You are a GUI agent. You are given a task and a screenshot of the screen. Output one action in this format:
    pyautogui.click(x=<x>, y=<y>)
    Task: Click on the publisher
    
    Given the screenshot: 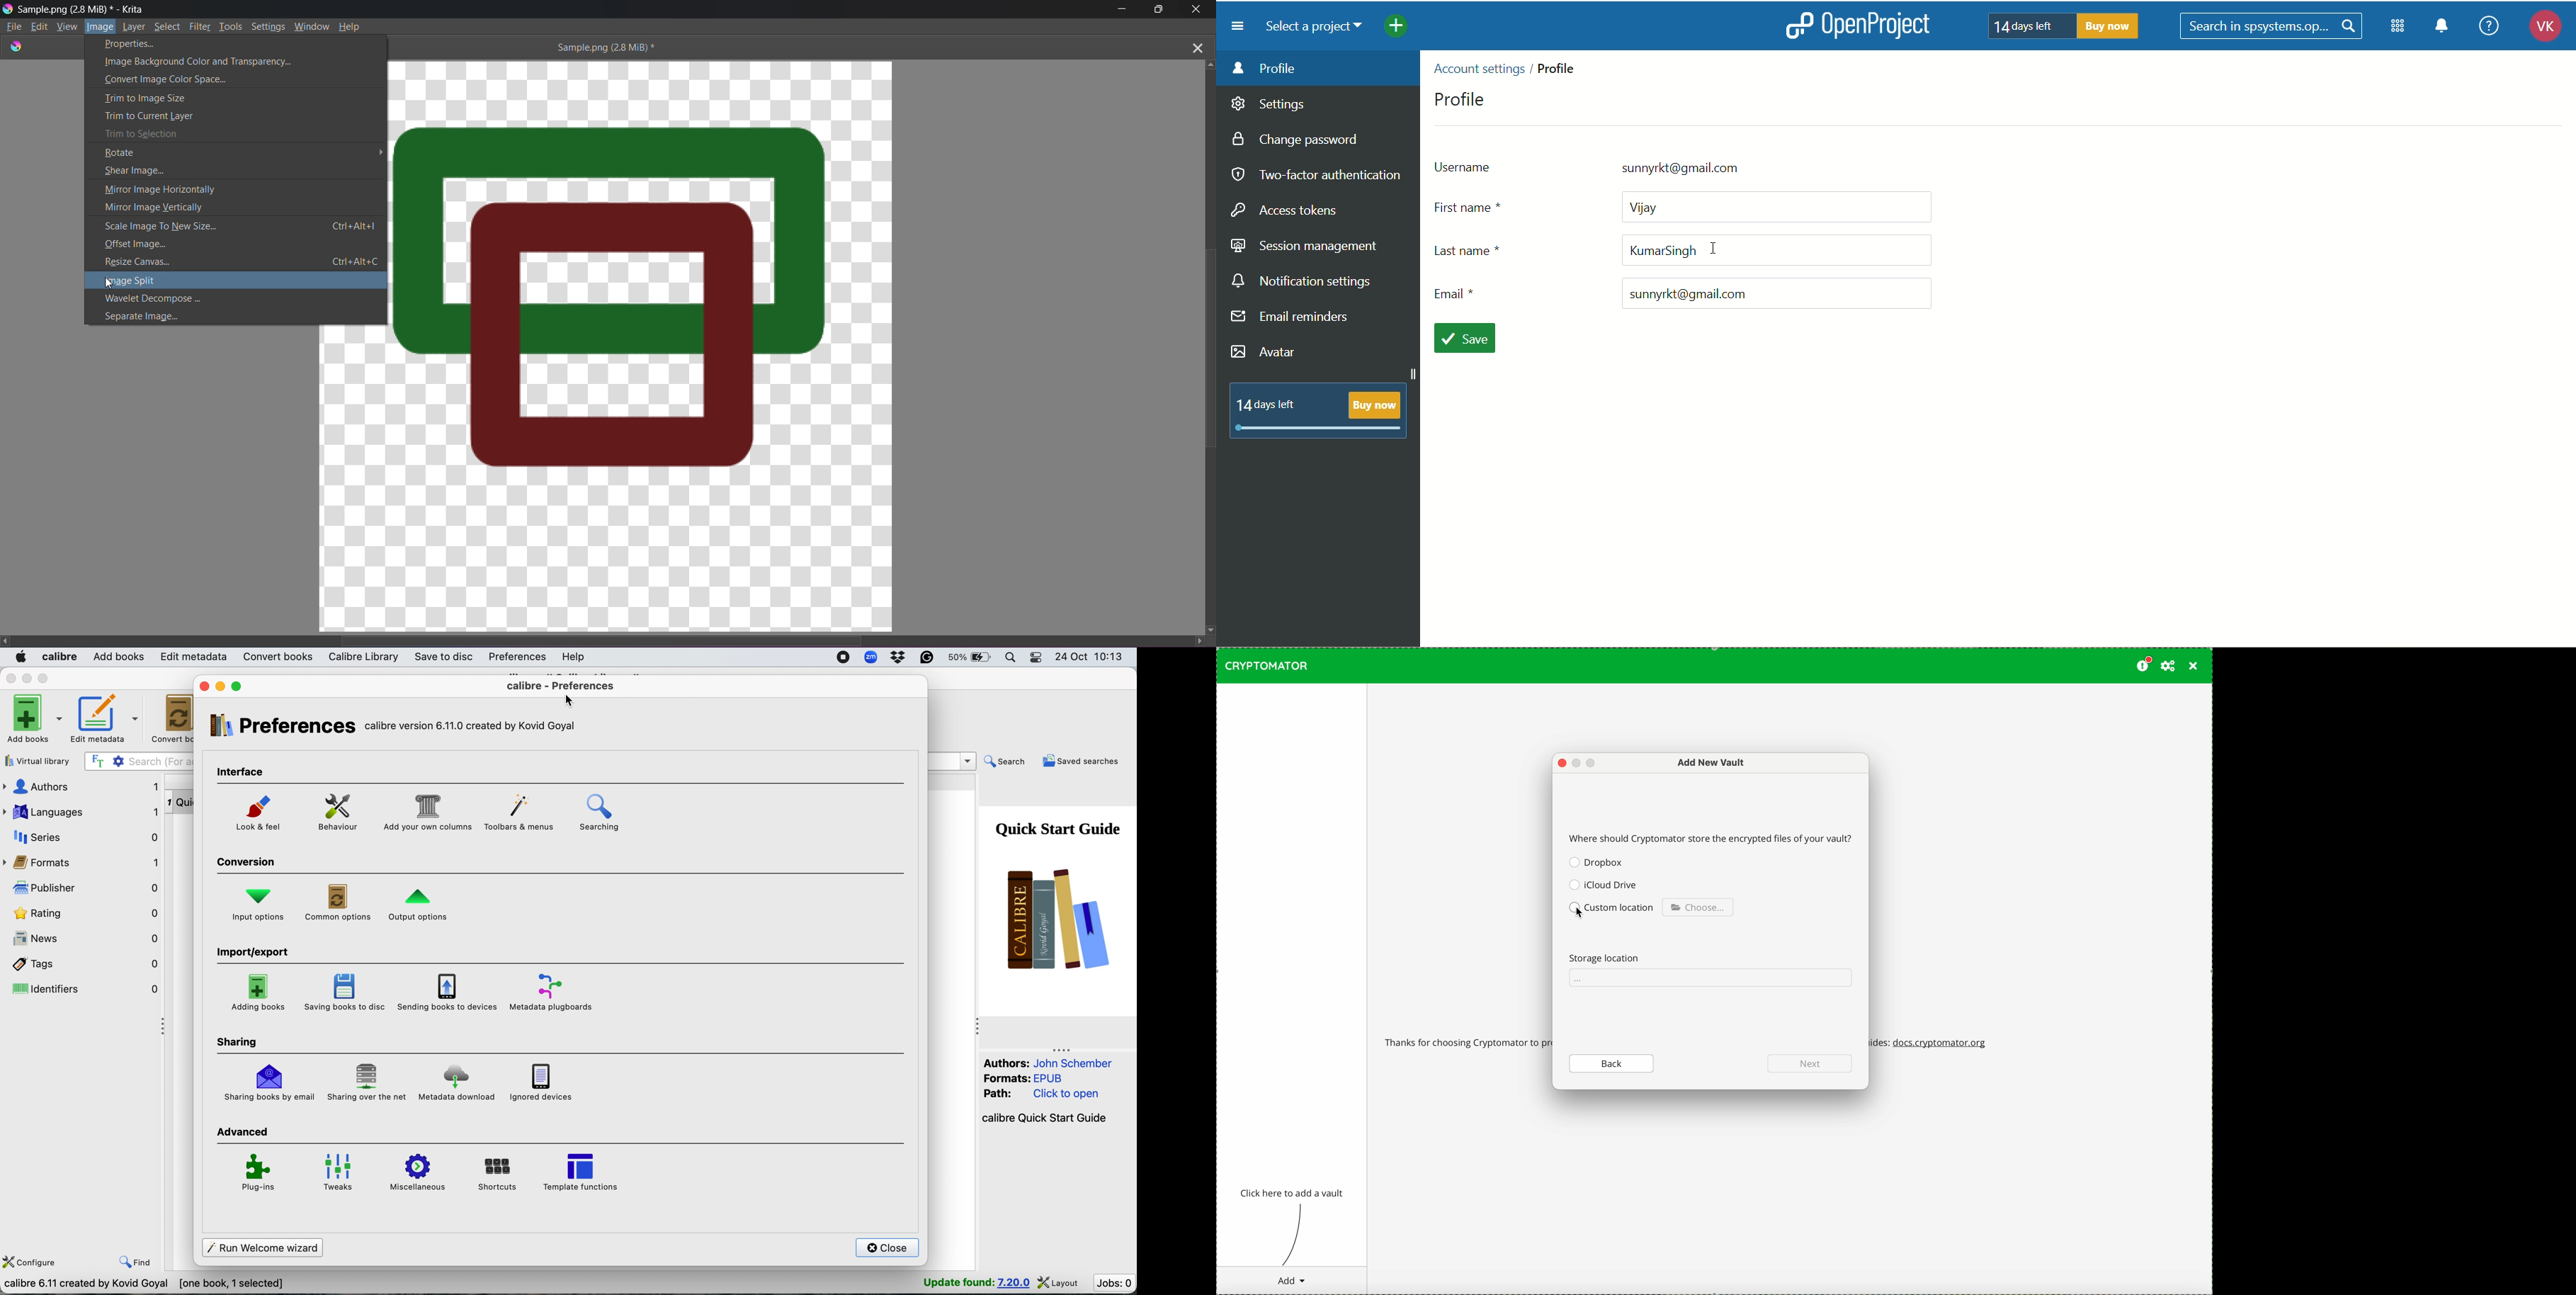 What is the action you would take?
    pyautogui.click(x=84, y=888)
    